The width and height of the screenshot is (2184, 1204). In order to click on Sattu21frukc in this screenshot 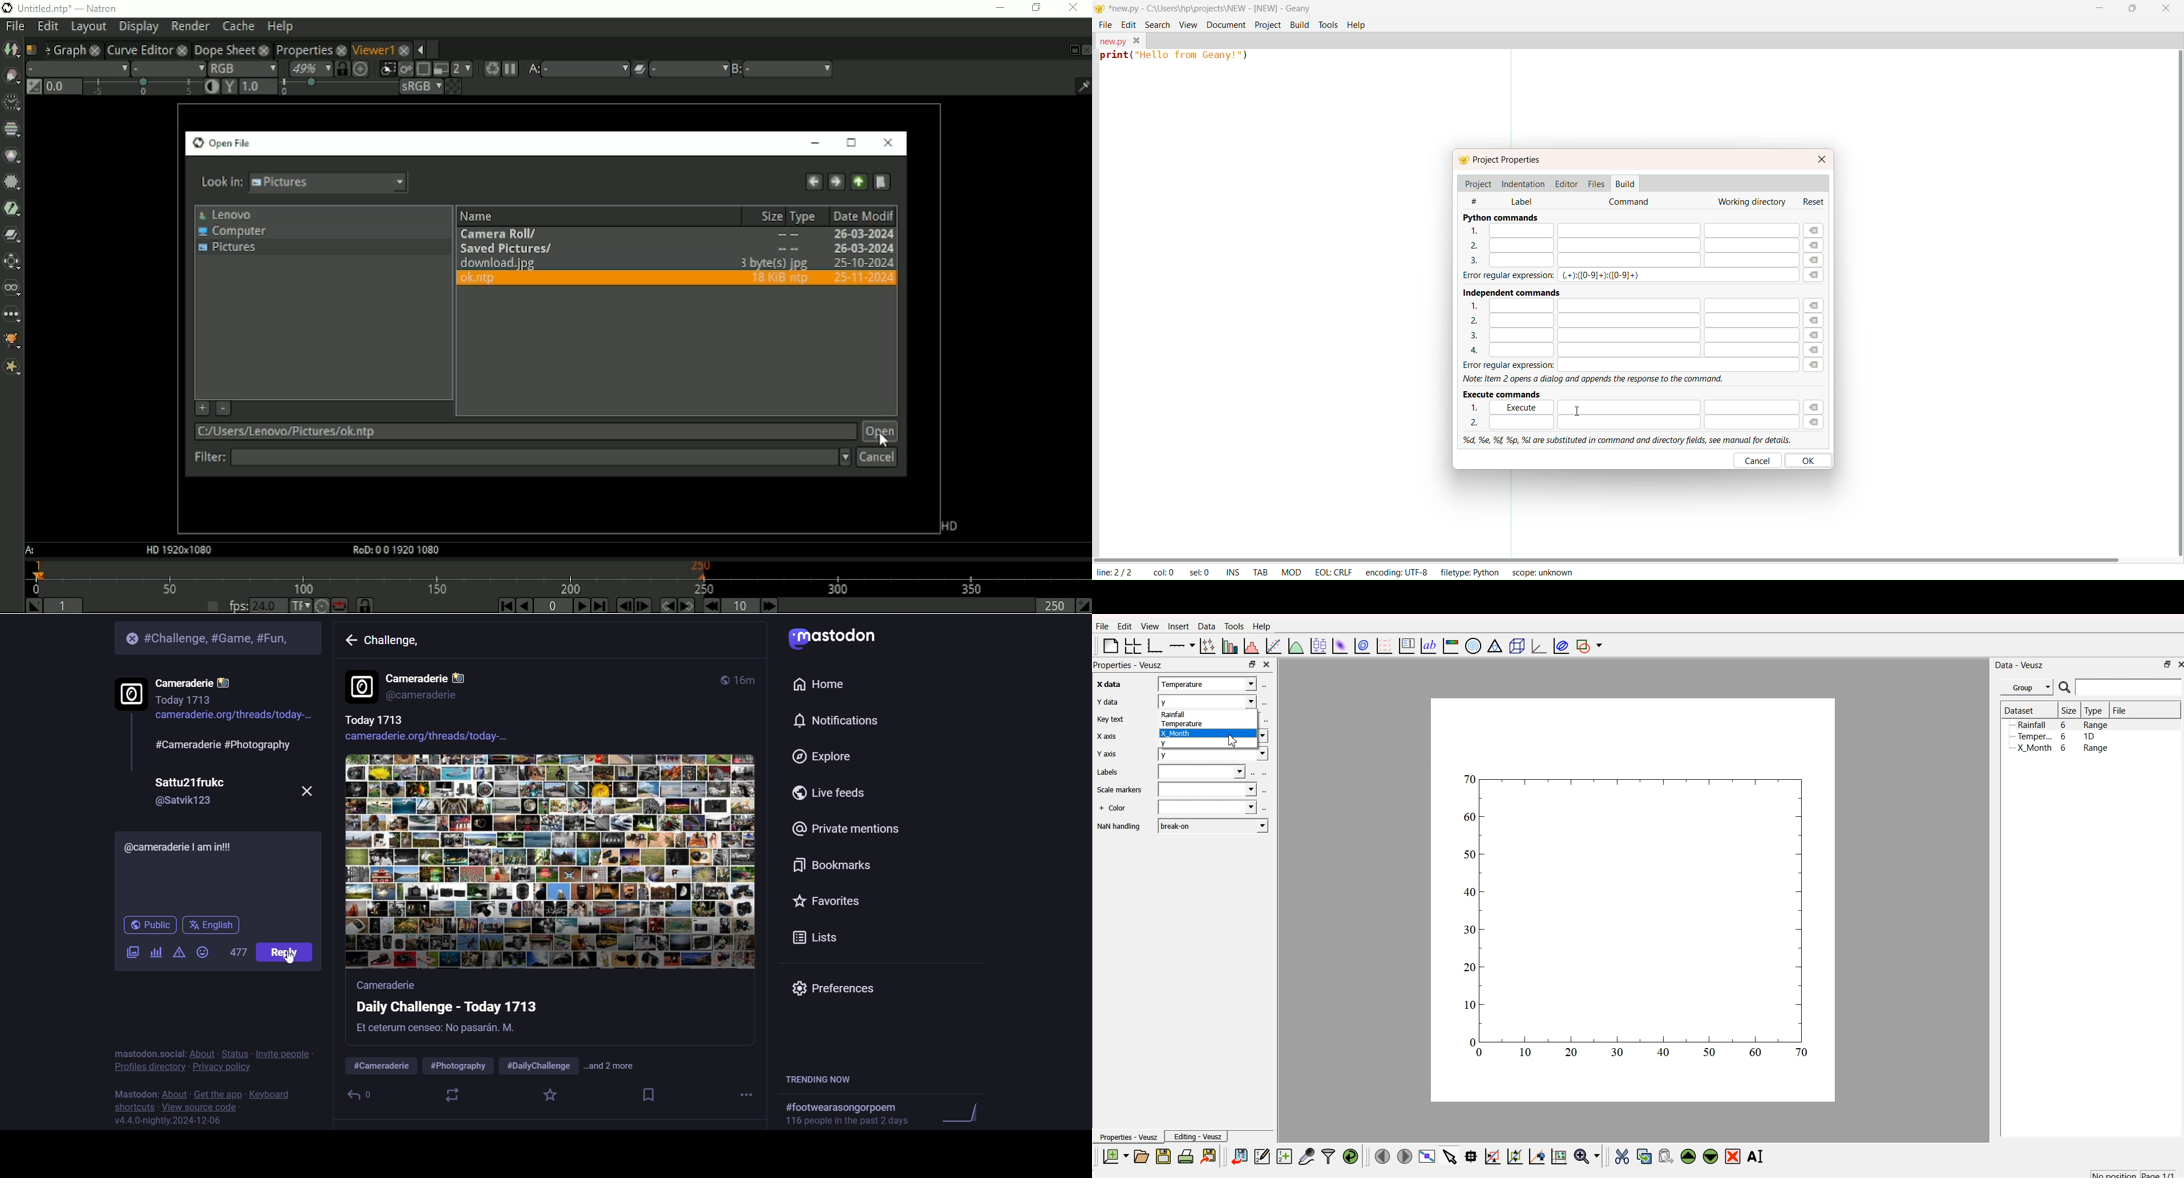, I will do `click(188, 778)`.